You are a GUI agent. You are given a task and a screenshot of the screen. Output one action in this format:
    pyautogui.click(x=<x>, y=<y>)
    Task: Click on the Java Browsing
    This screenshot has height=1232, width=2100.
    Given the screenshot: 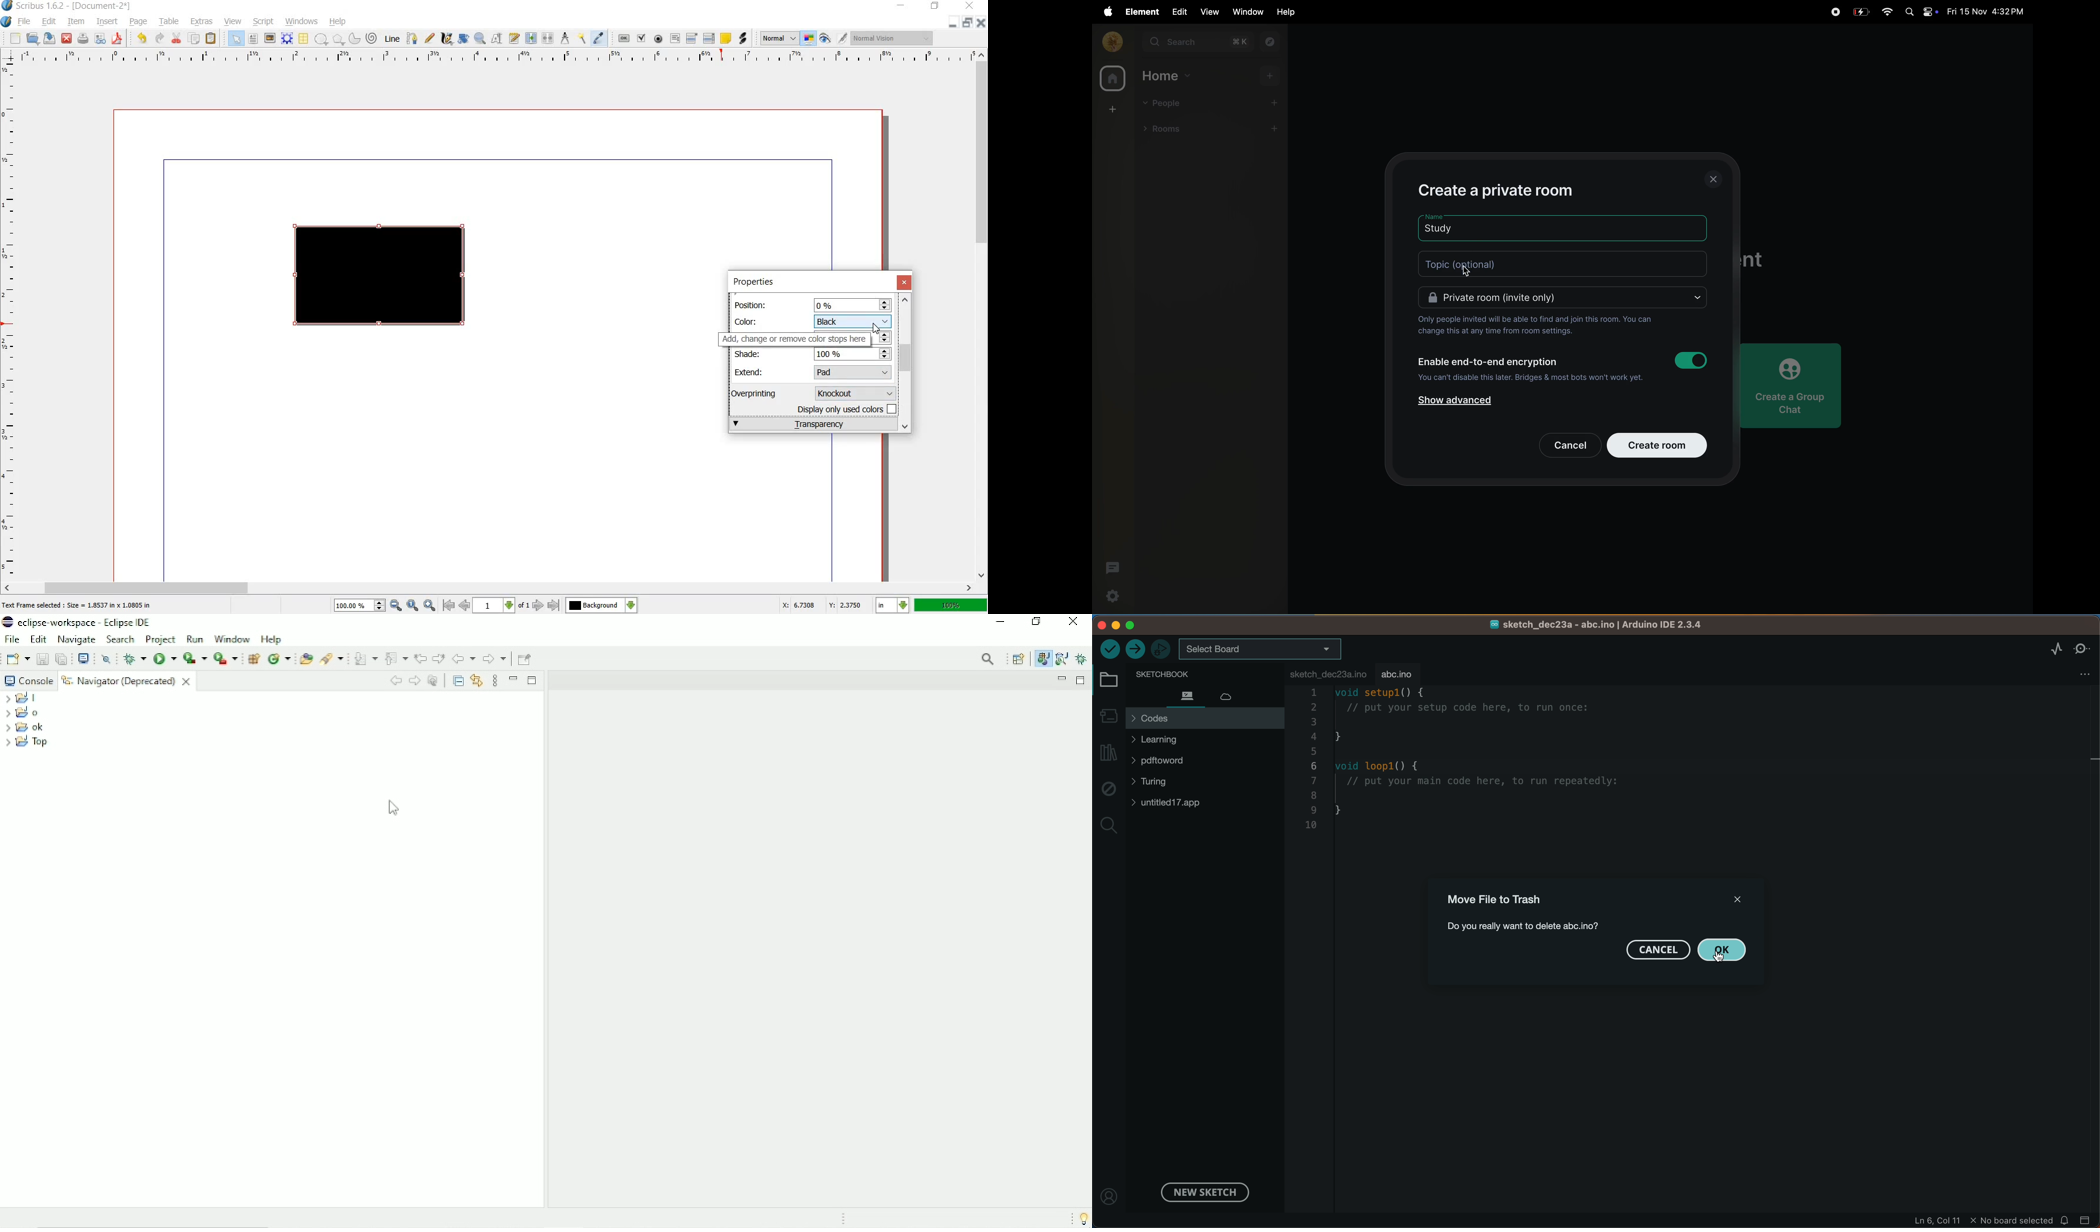 What is the action you would take?
    pyautogui.click(x=1061, y=659)
    